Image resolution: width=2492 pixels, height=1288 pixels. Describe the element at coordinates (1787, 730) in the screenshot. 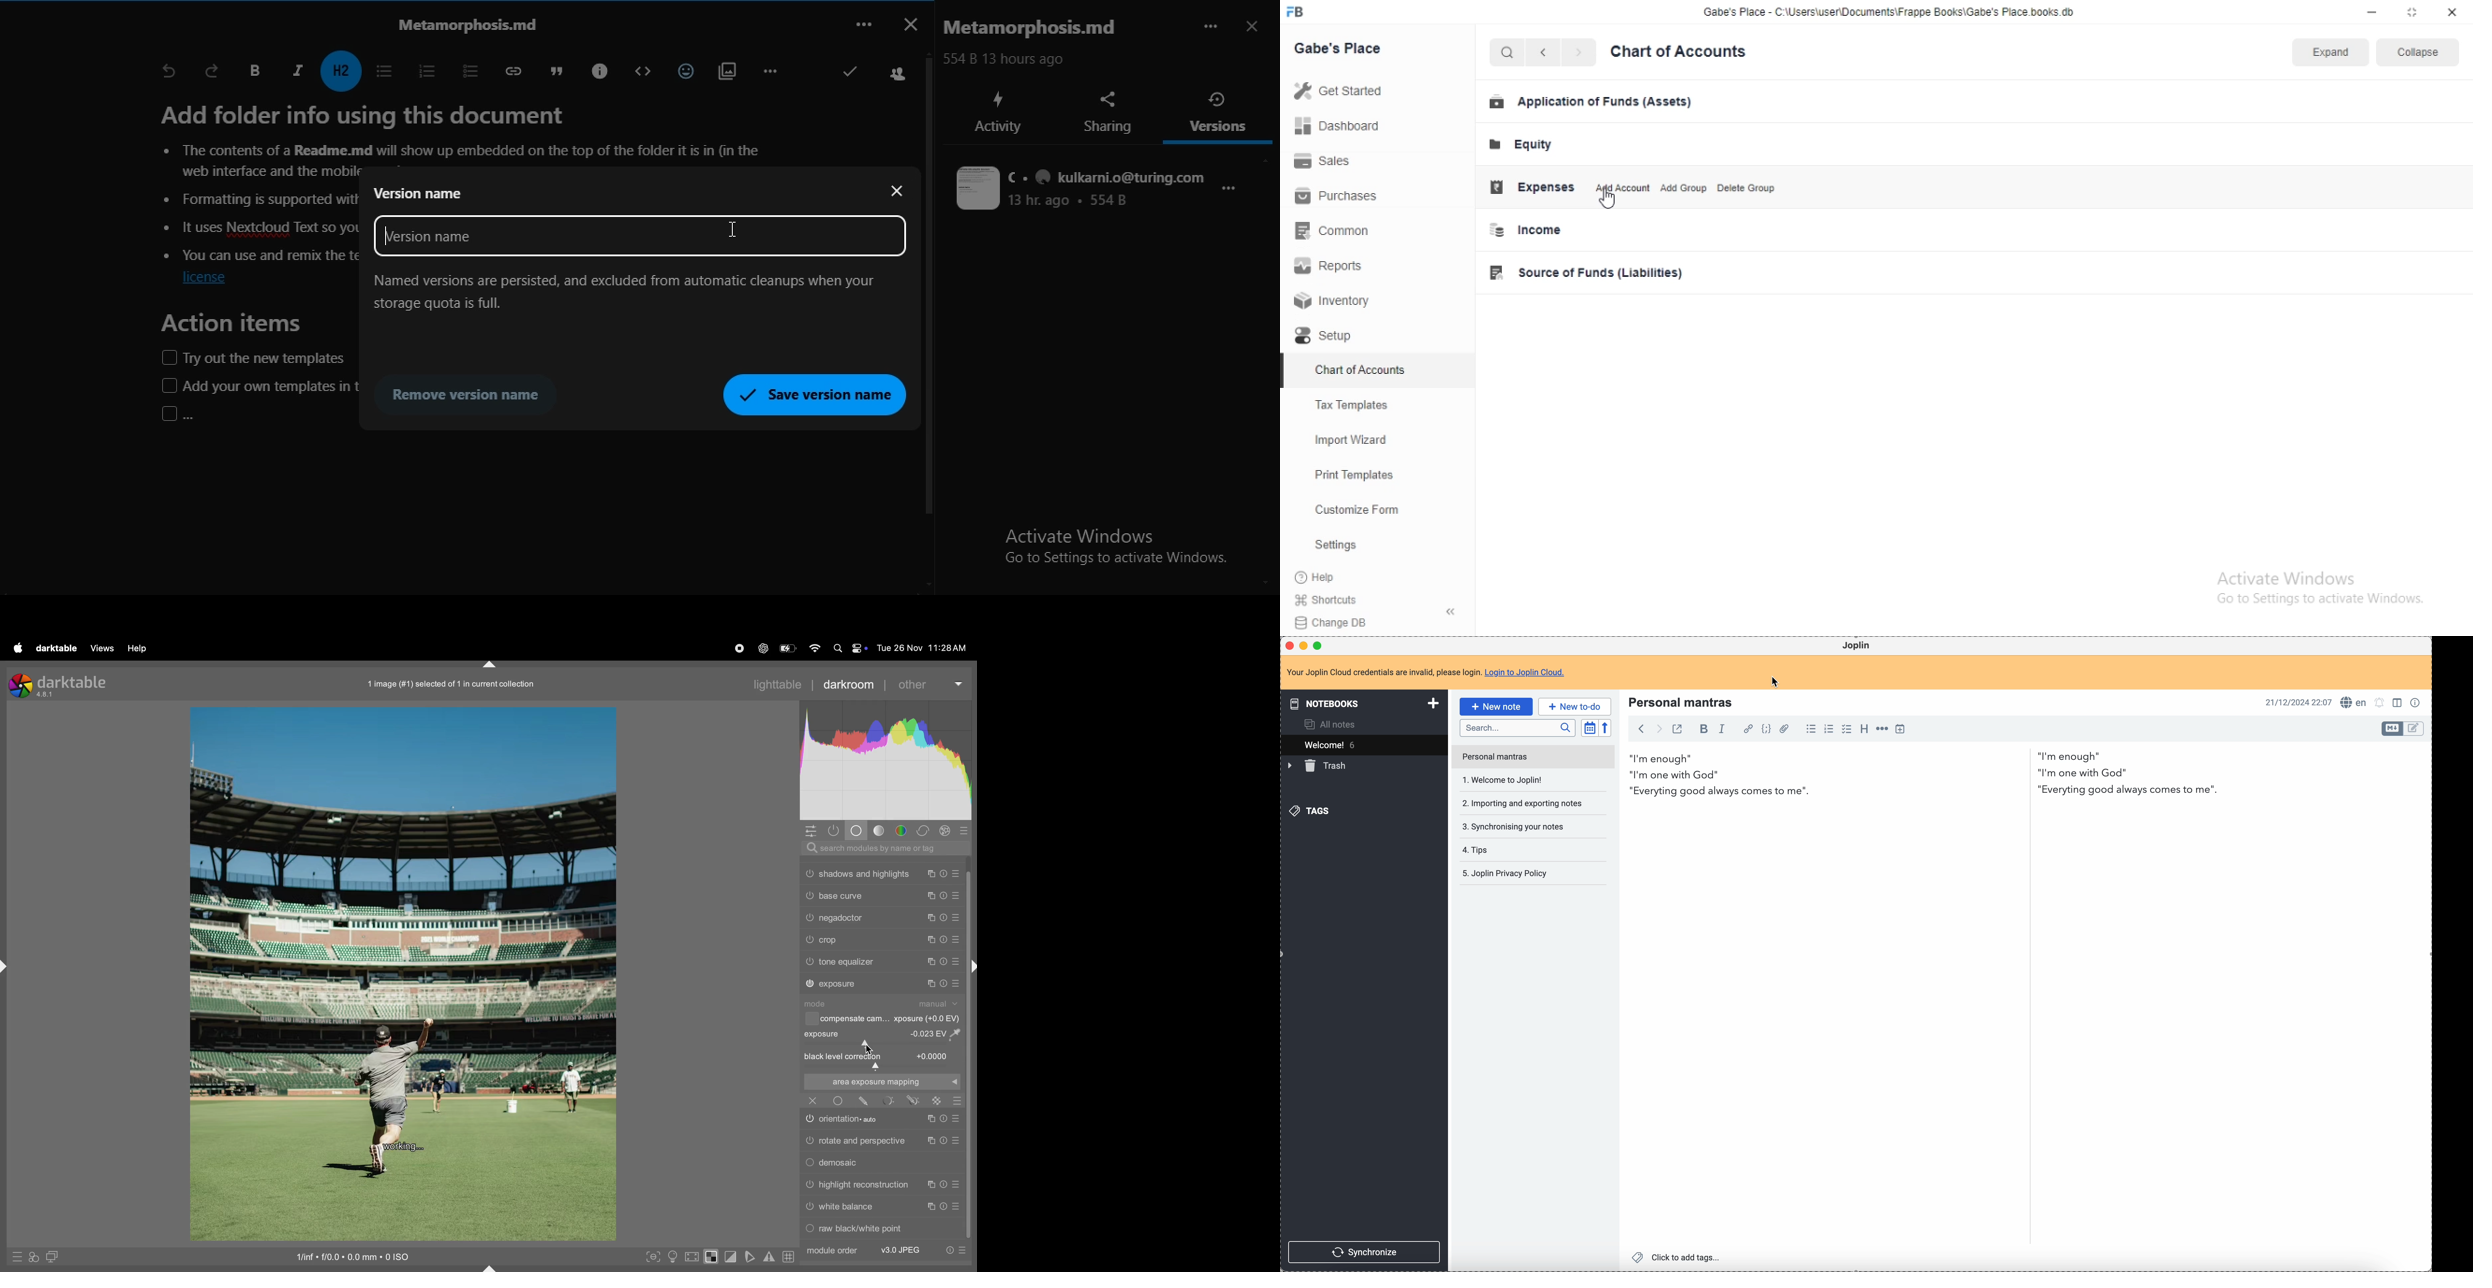

I see `attach file` at that location.